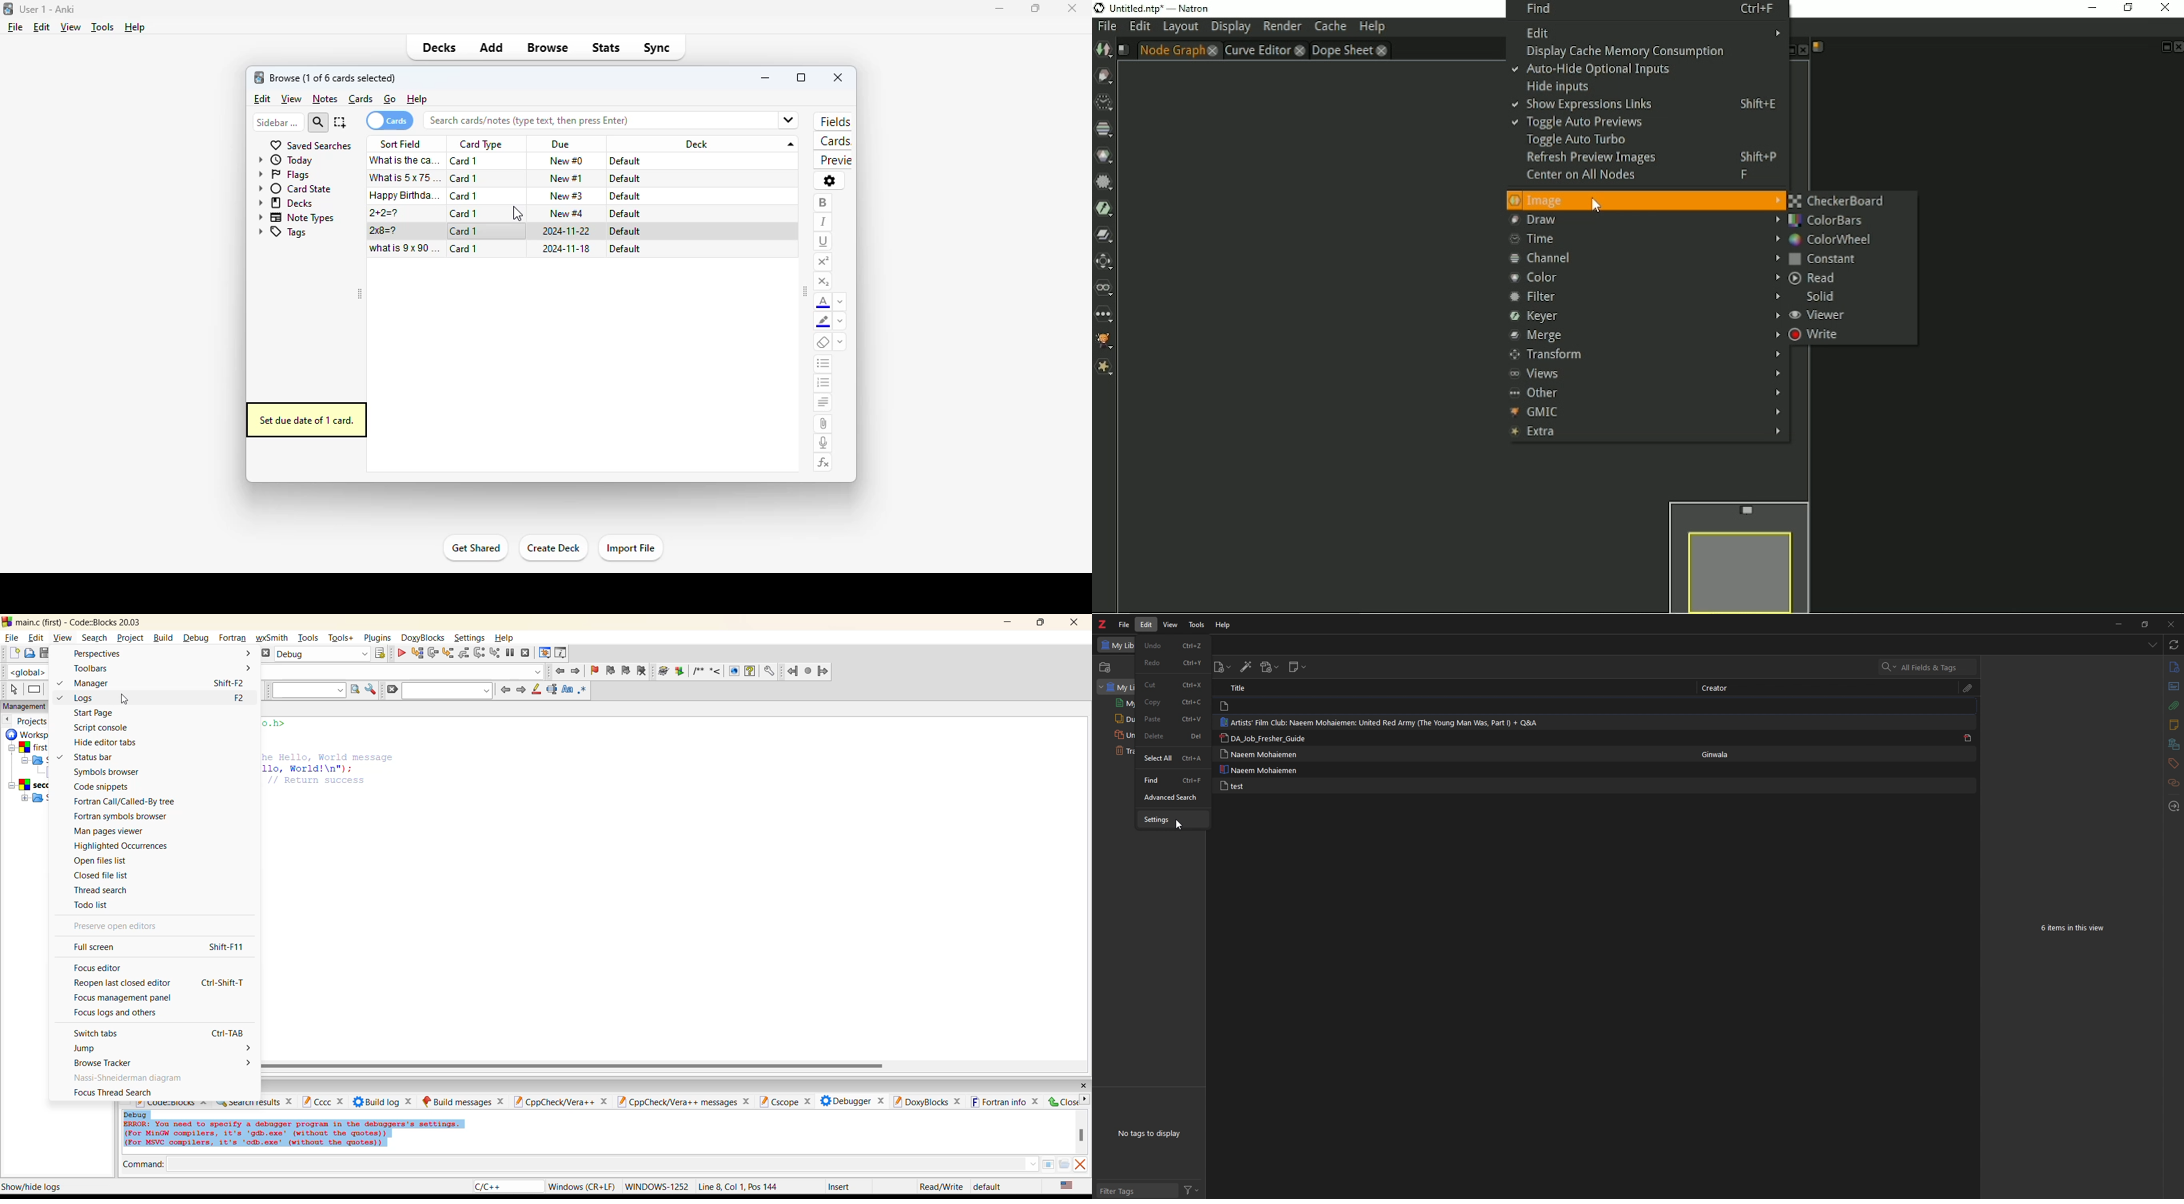 Image resolution: width=2184 pixels, height=1204 pixels. I want to click on card 1, so click(464, 249).